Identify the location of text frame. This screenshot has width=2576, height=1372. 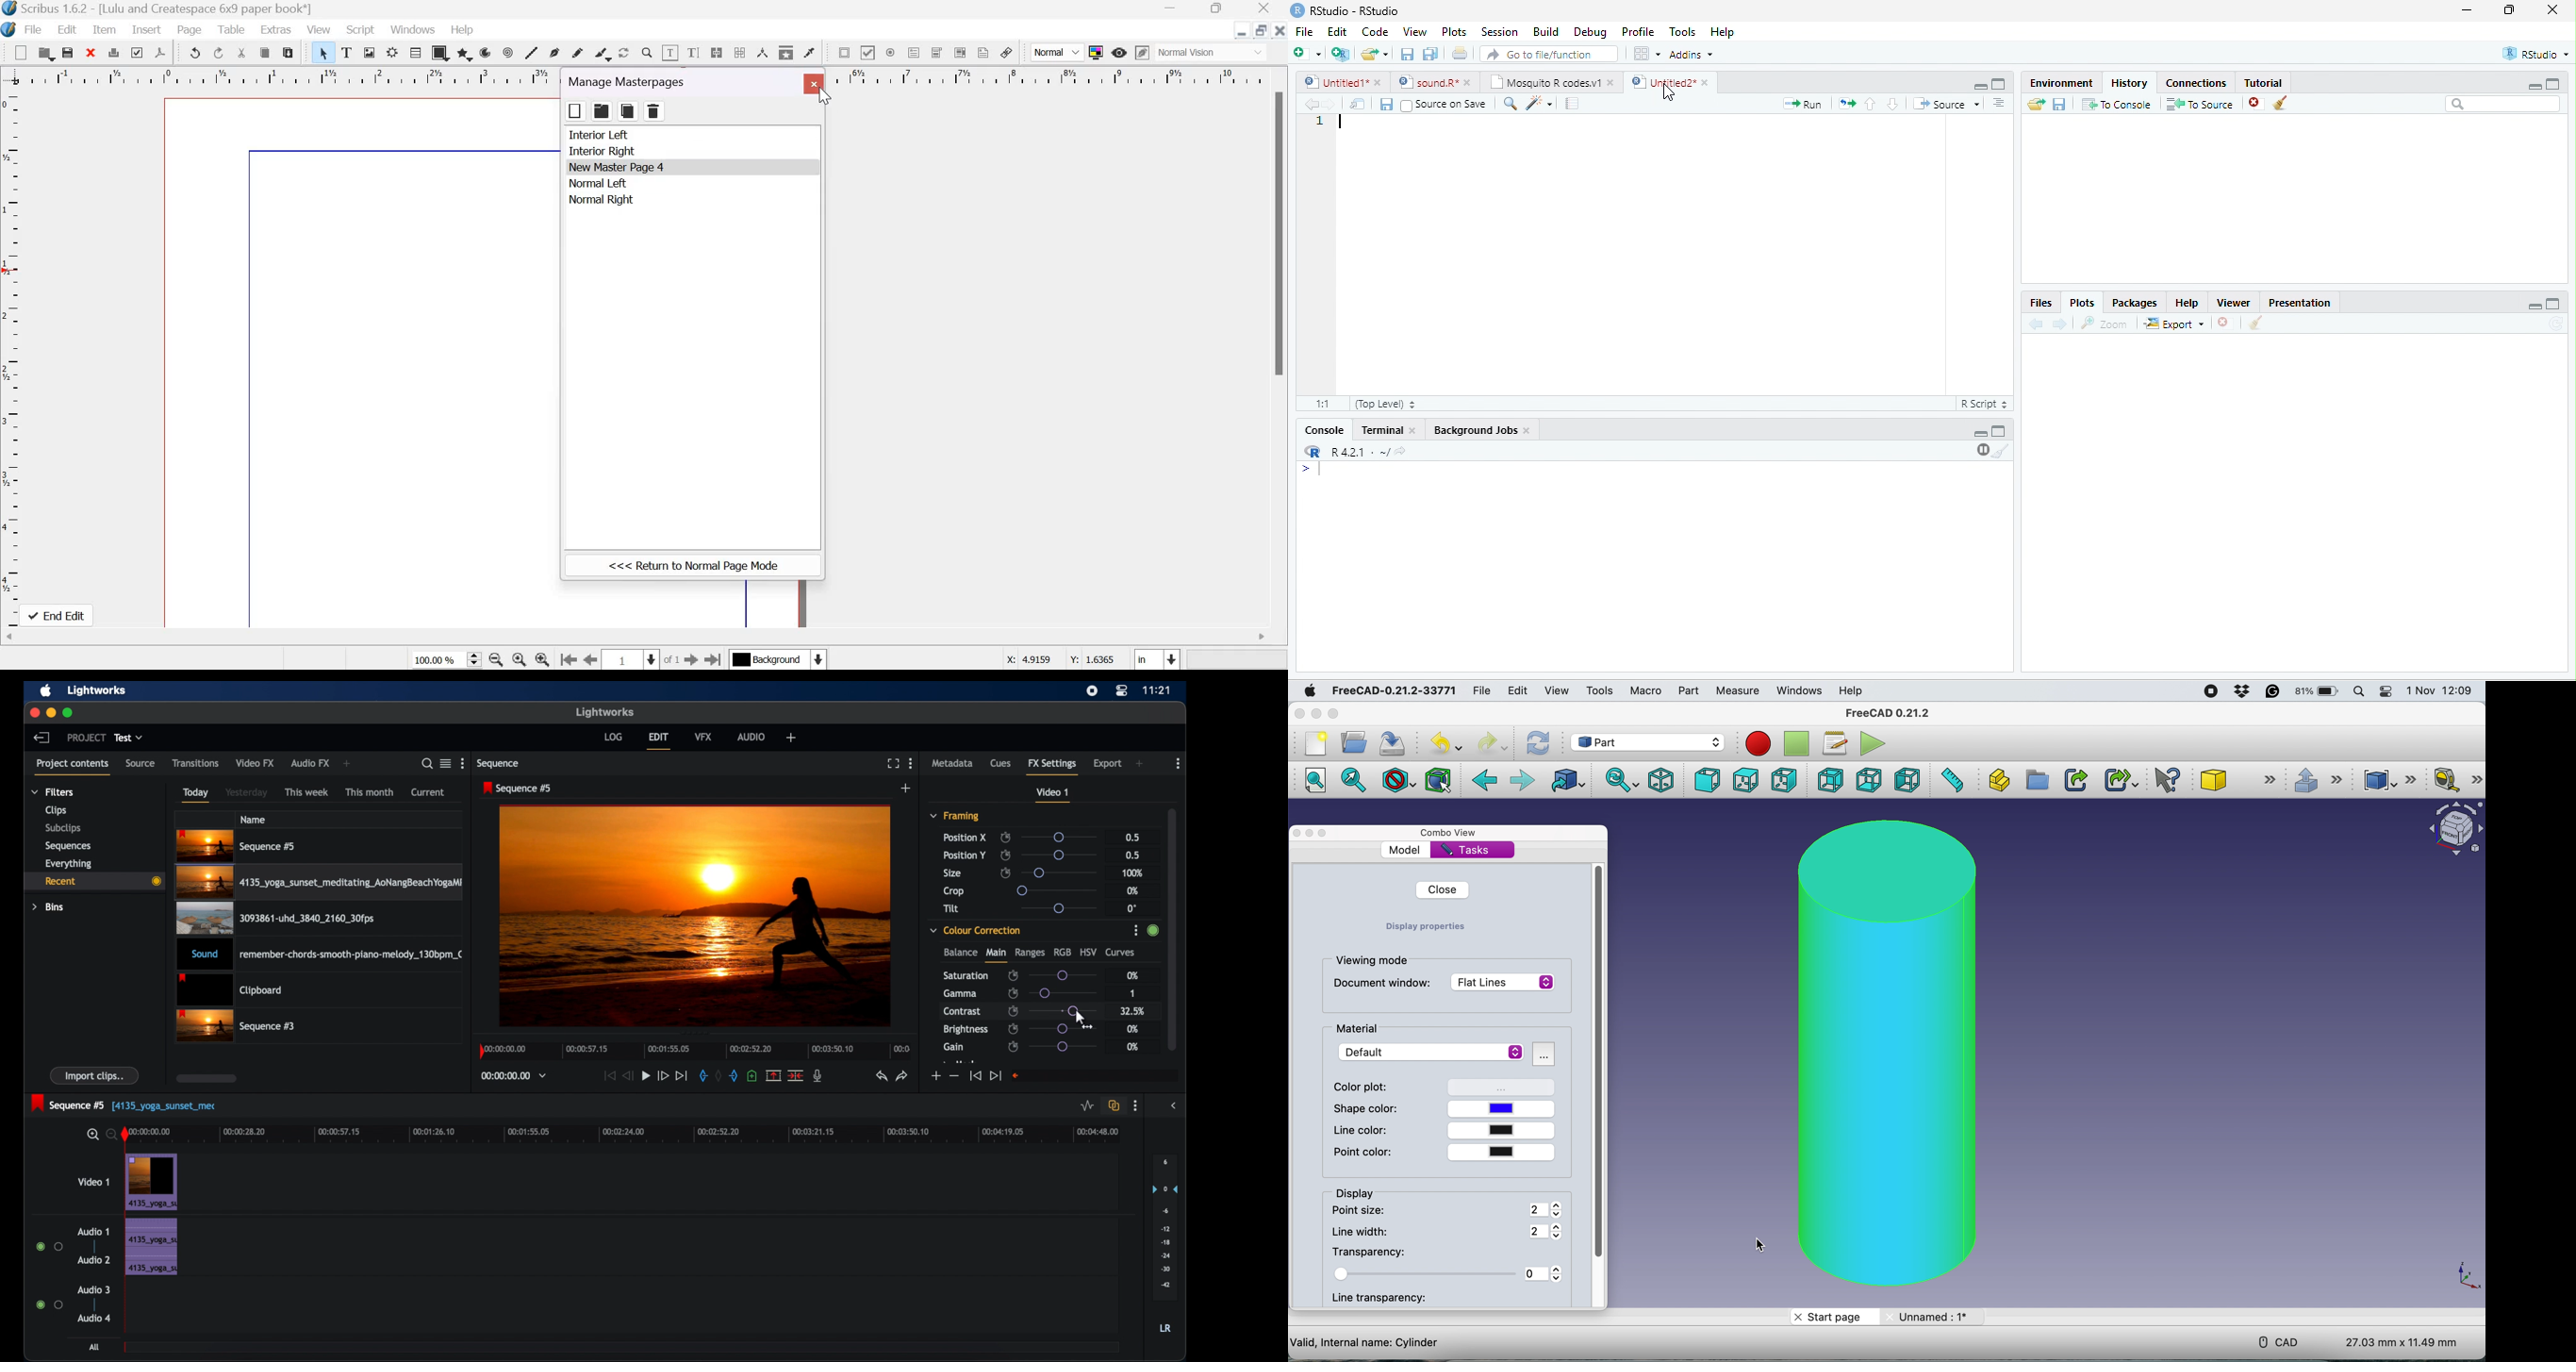
(347, 53).